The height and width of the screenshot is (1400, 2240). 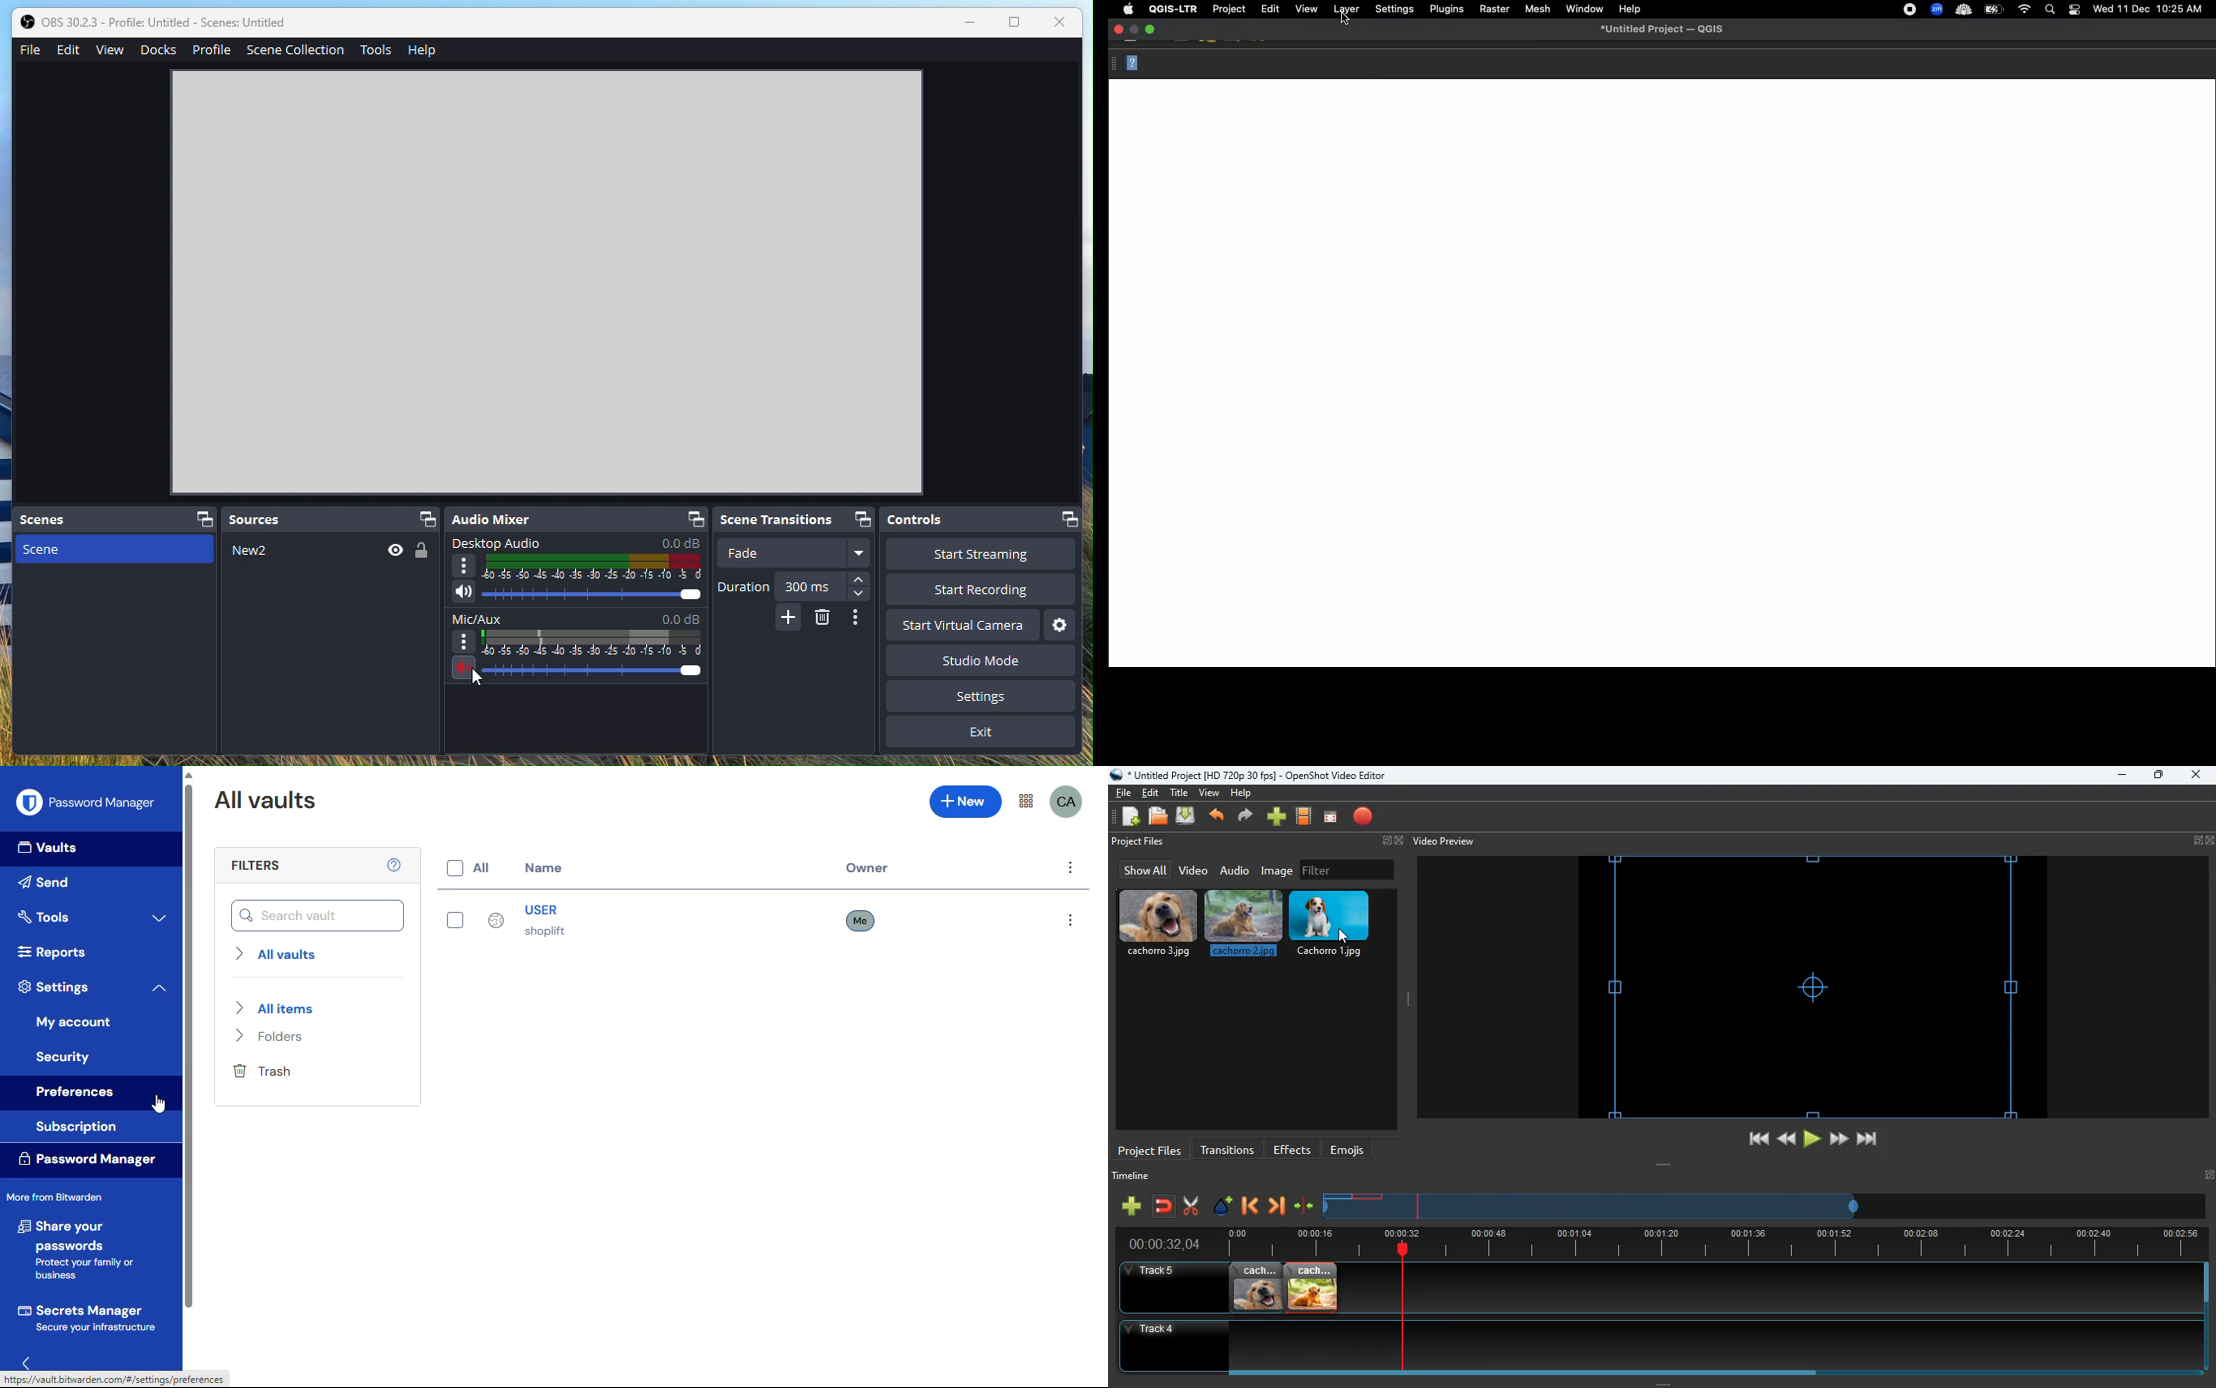 What do you see at coordinates (1153, 30) in the screenshot?
I see `Maximize` at bounding box center [1153, 30].